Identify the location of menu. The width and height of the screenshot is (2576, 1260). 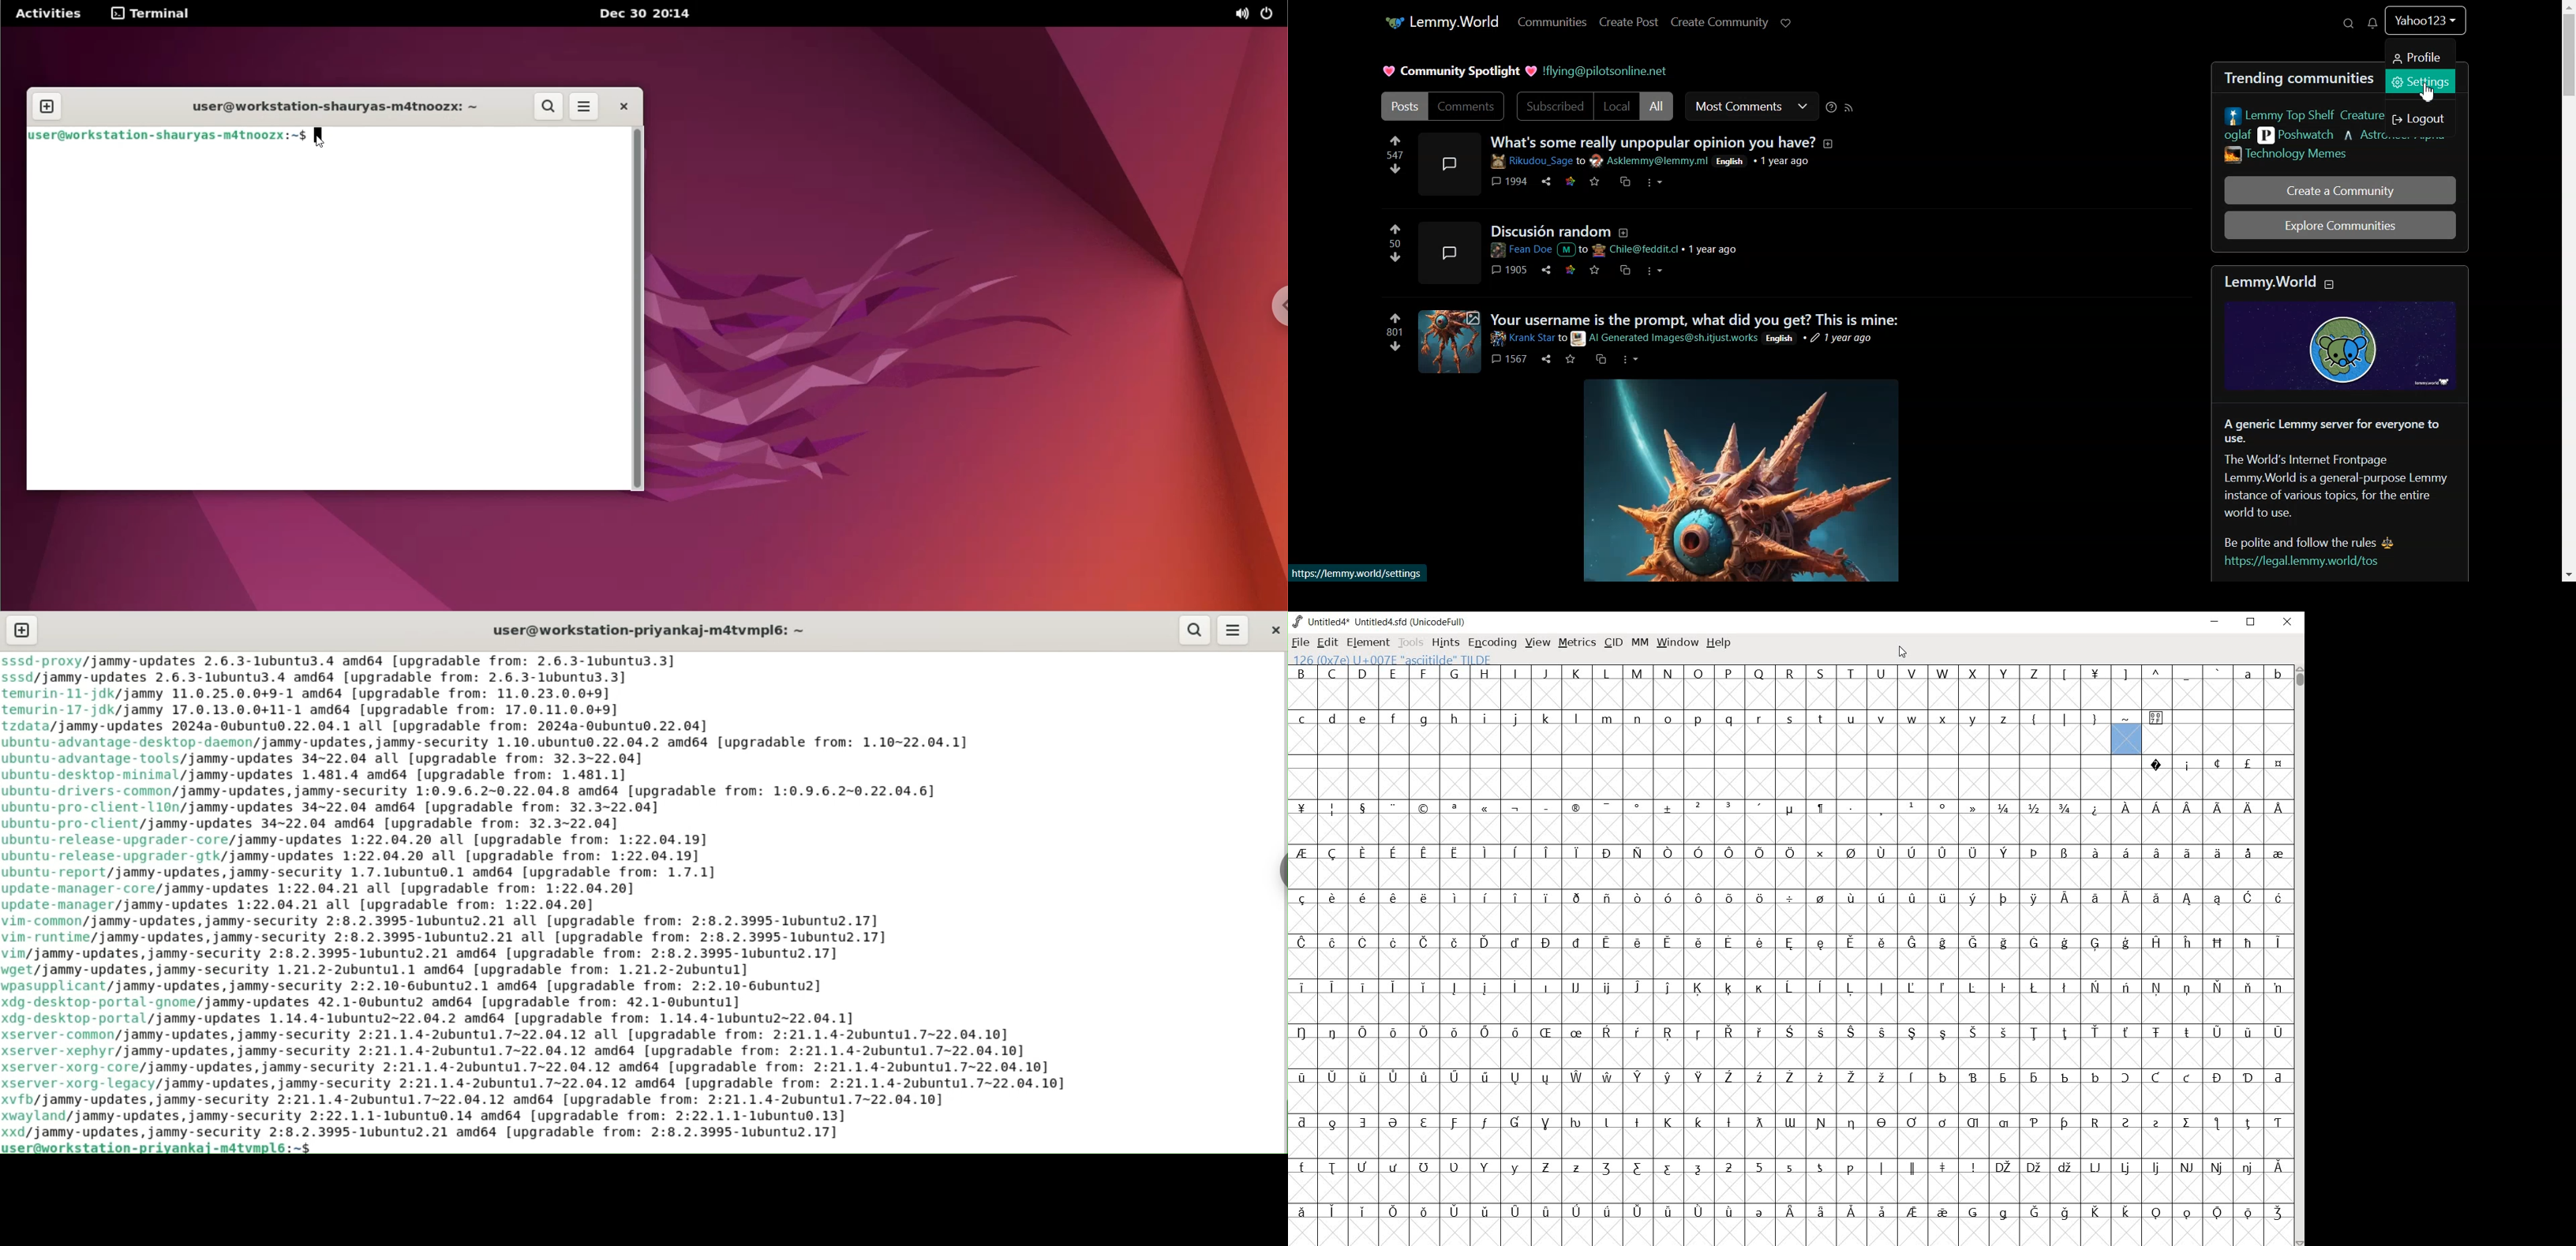
(1232, 629).